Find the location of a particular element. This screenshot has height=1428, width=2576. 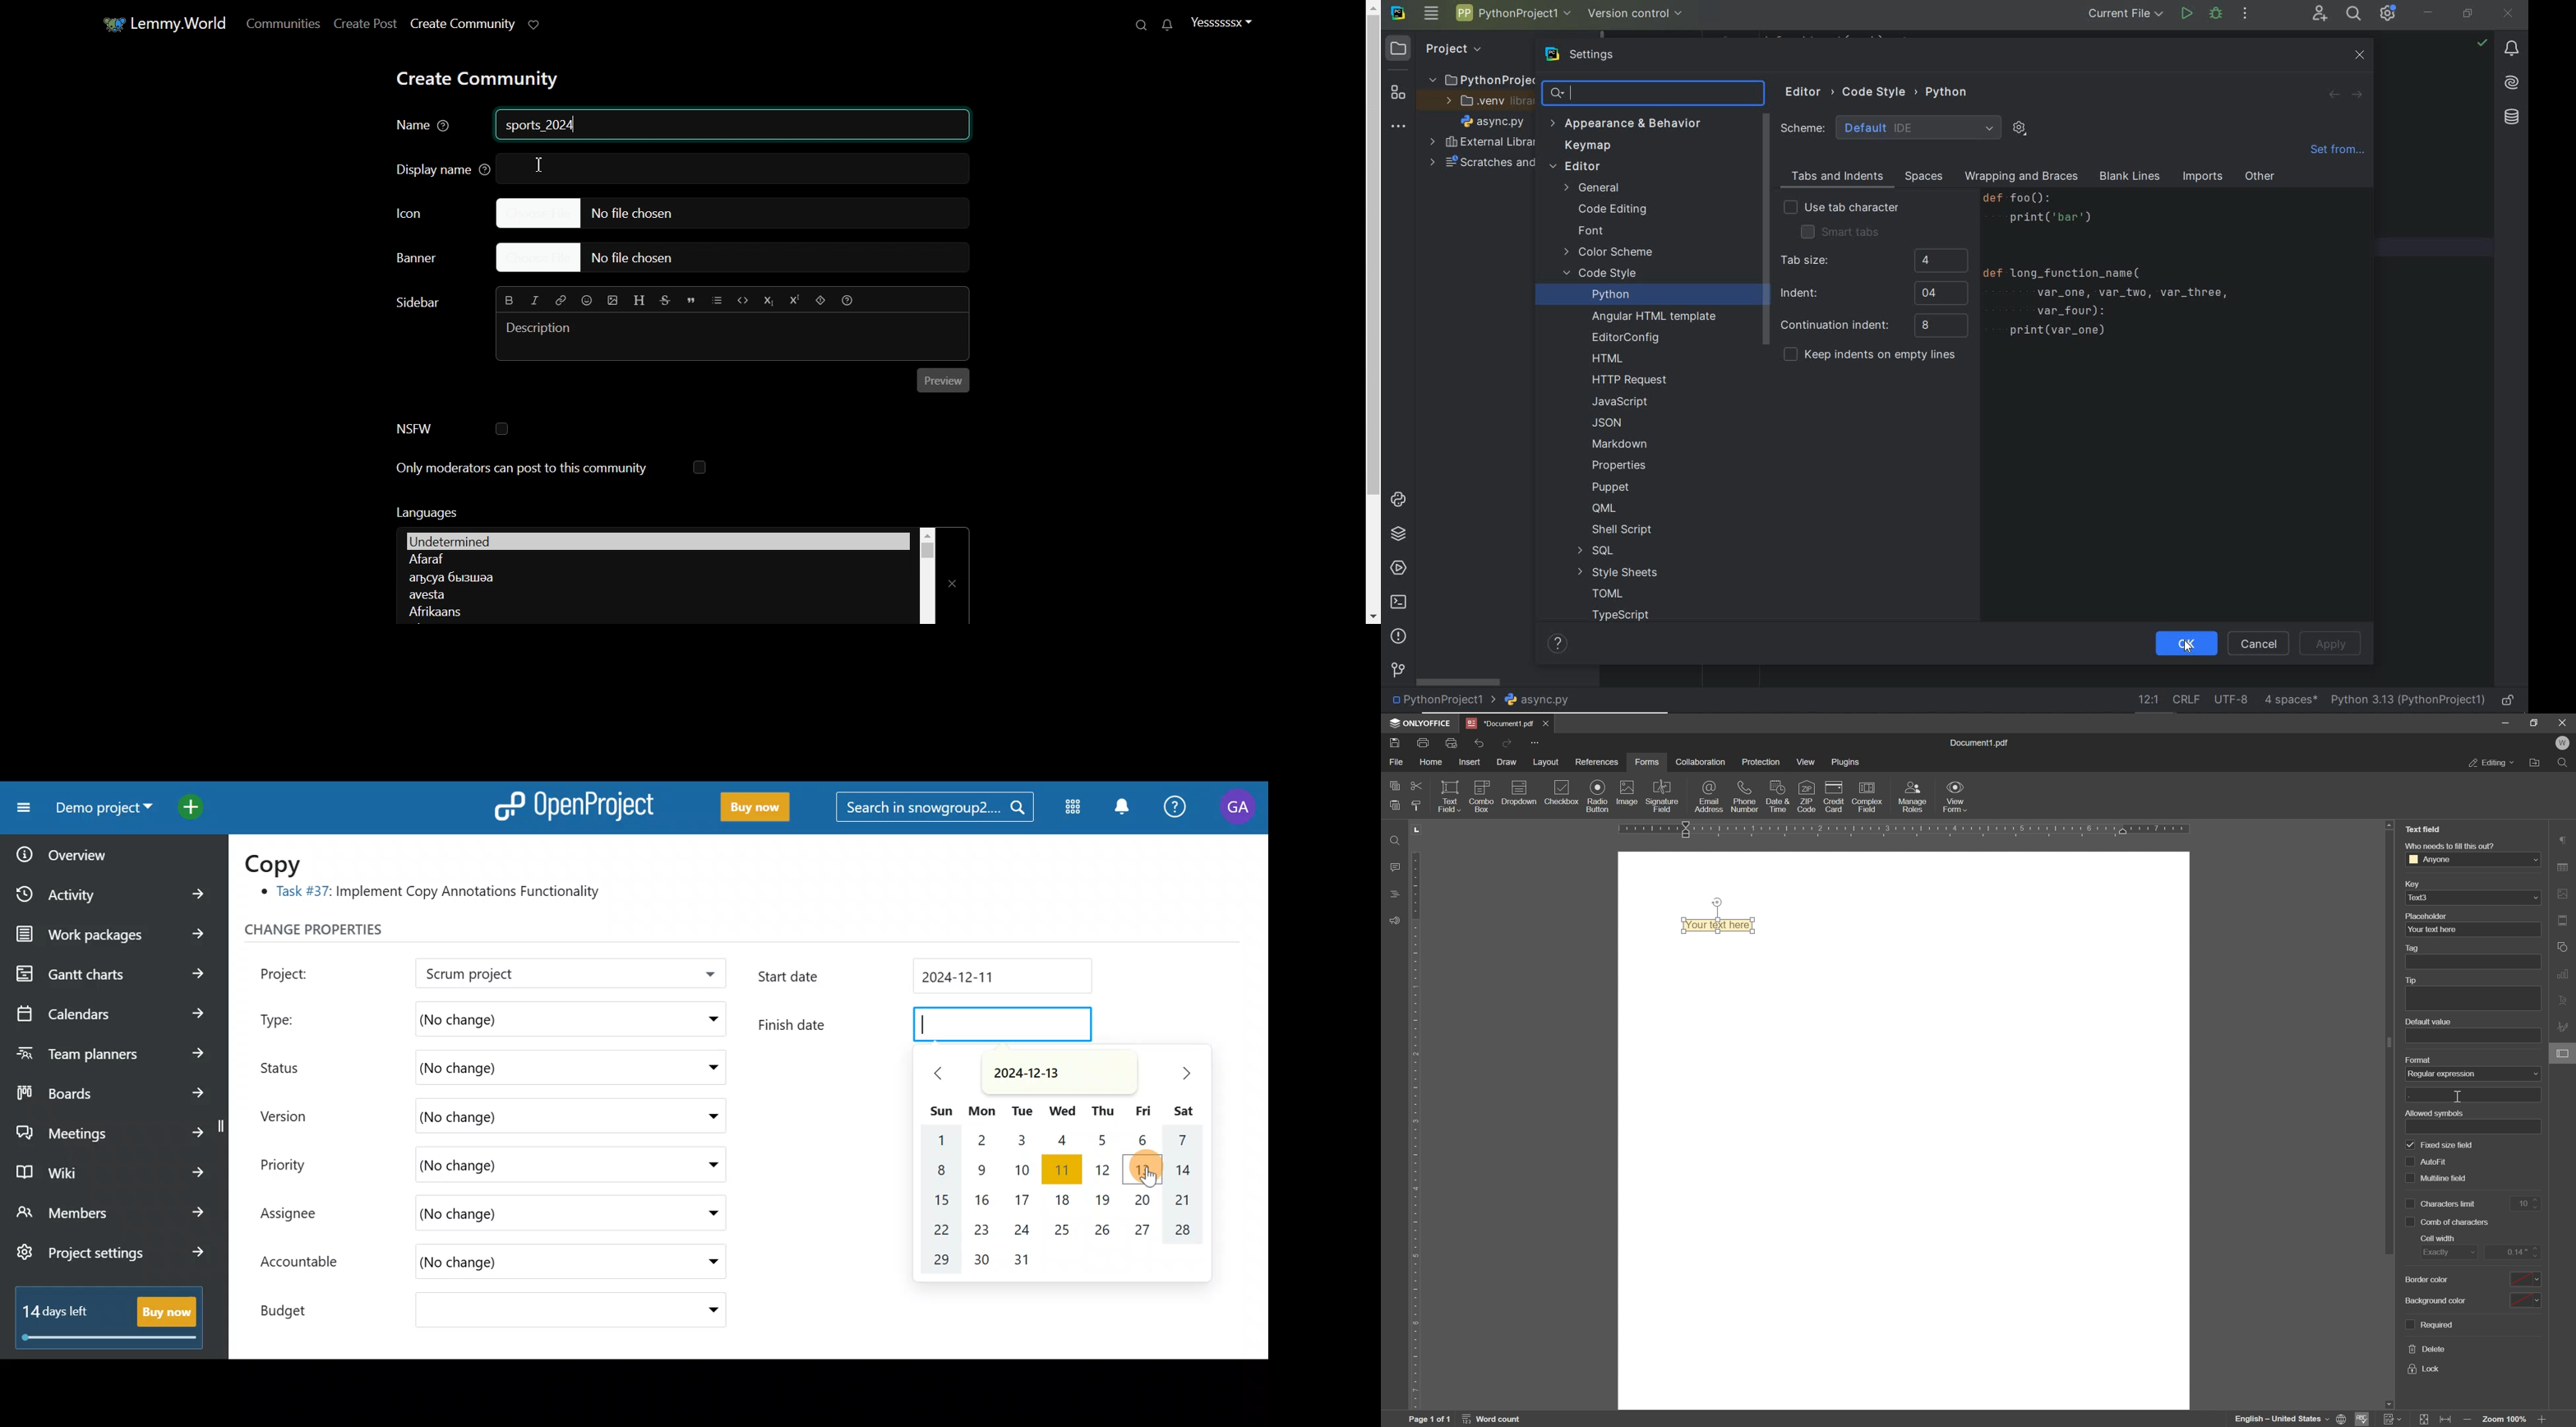

code editing is located at coordinates (1612, 210).